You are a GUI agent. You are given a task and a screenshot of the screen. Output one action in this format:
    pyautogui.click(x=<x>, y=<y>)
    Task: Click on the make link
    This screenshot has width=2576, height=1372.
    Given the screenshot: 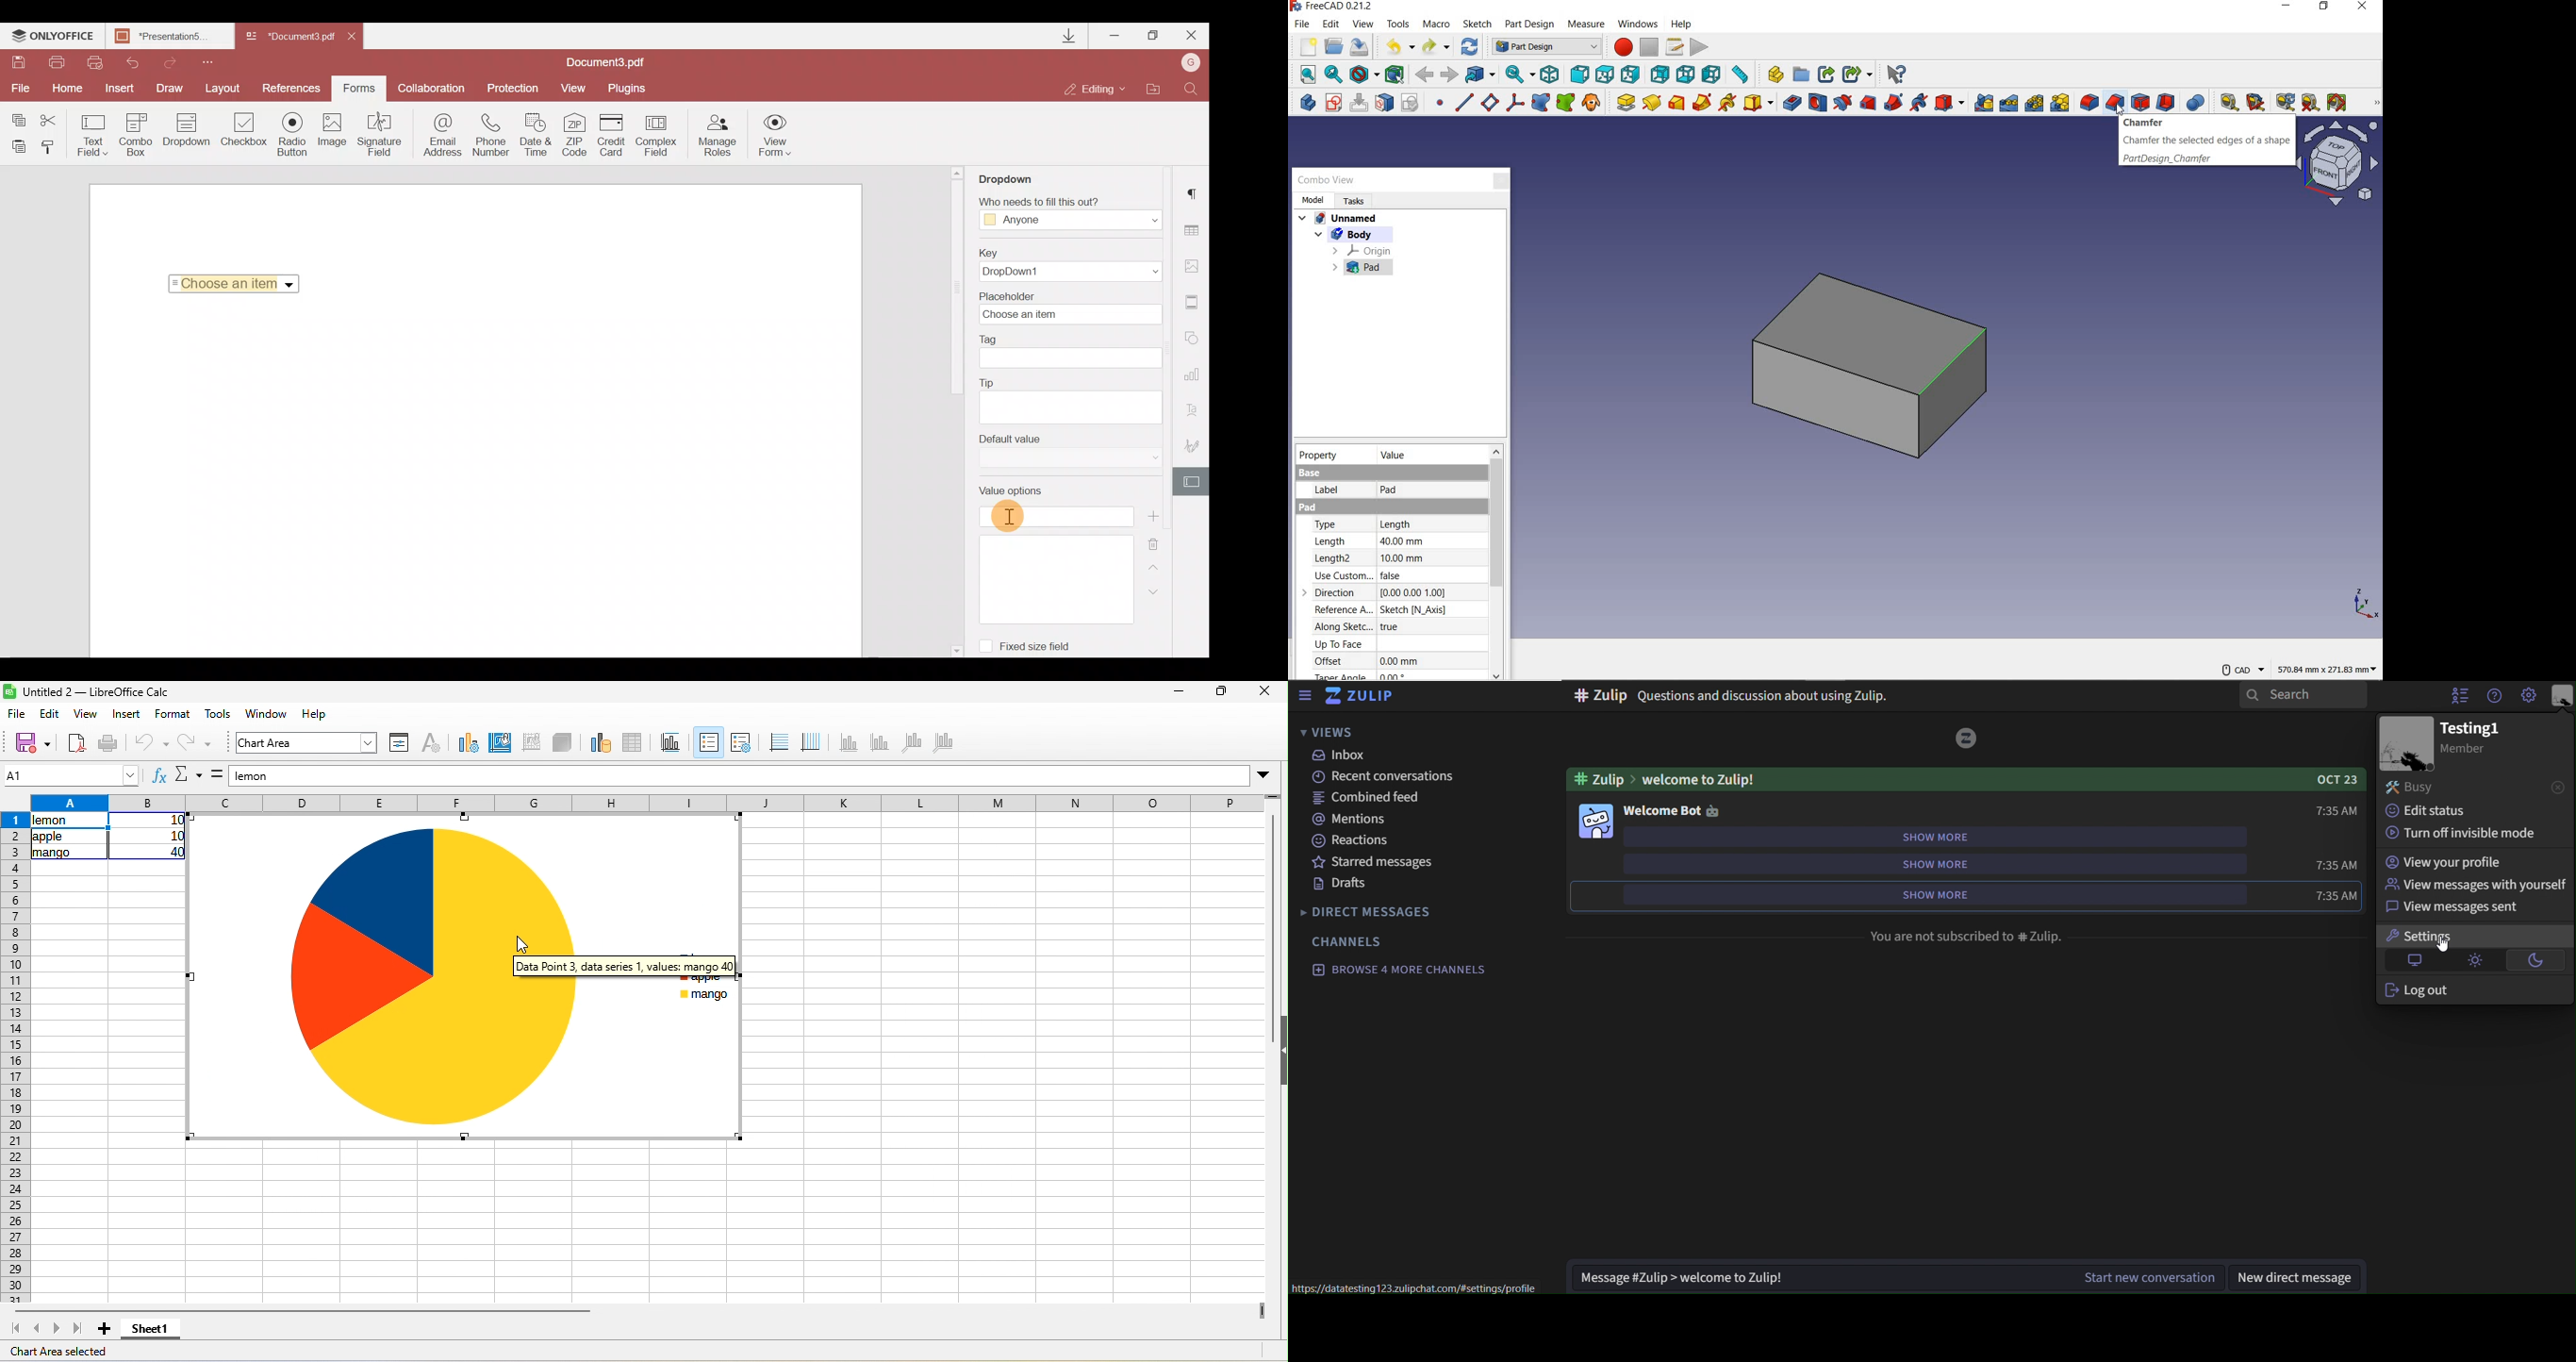 What is the action you would take?
    pyautogui.click(x=1825, y=75)
    